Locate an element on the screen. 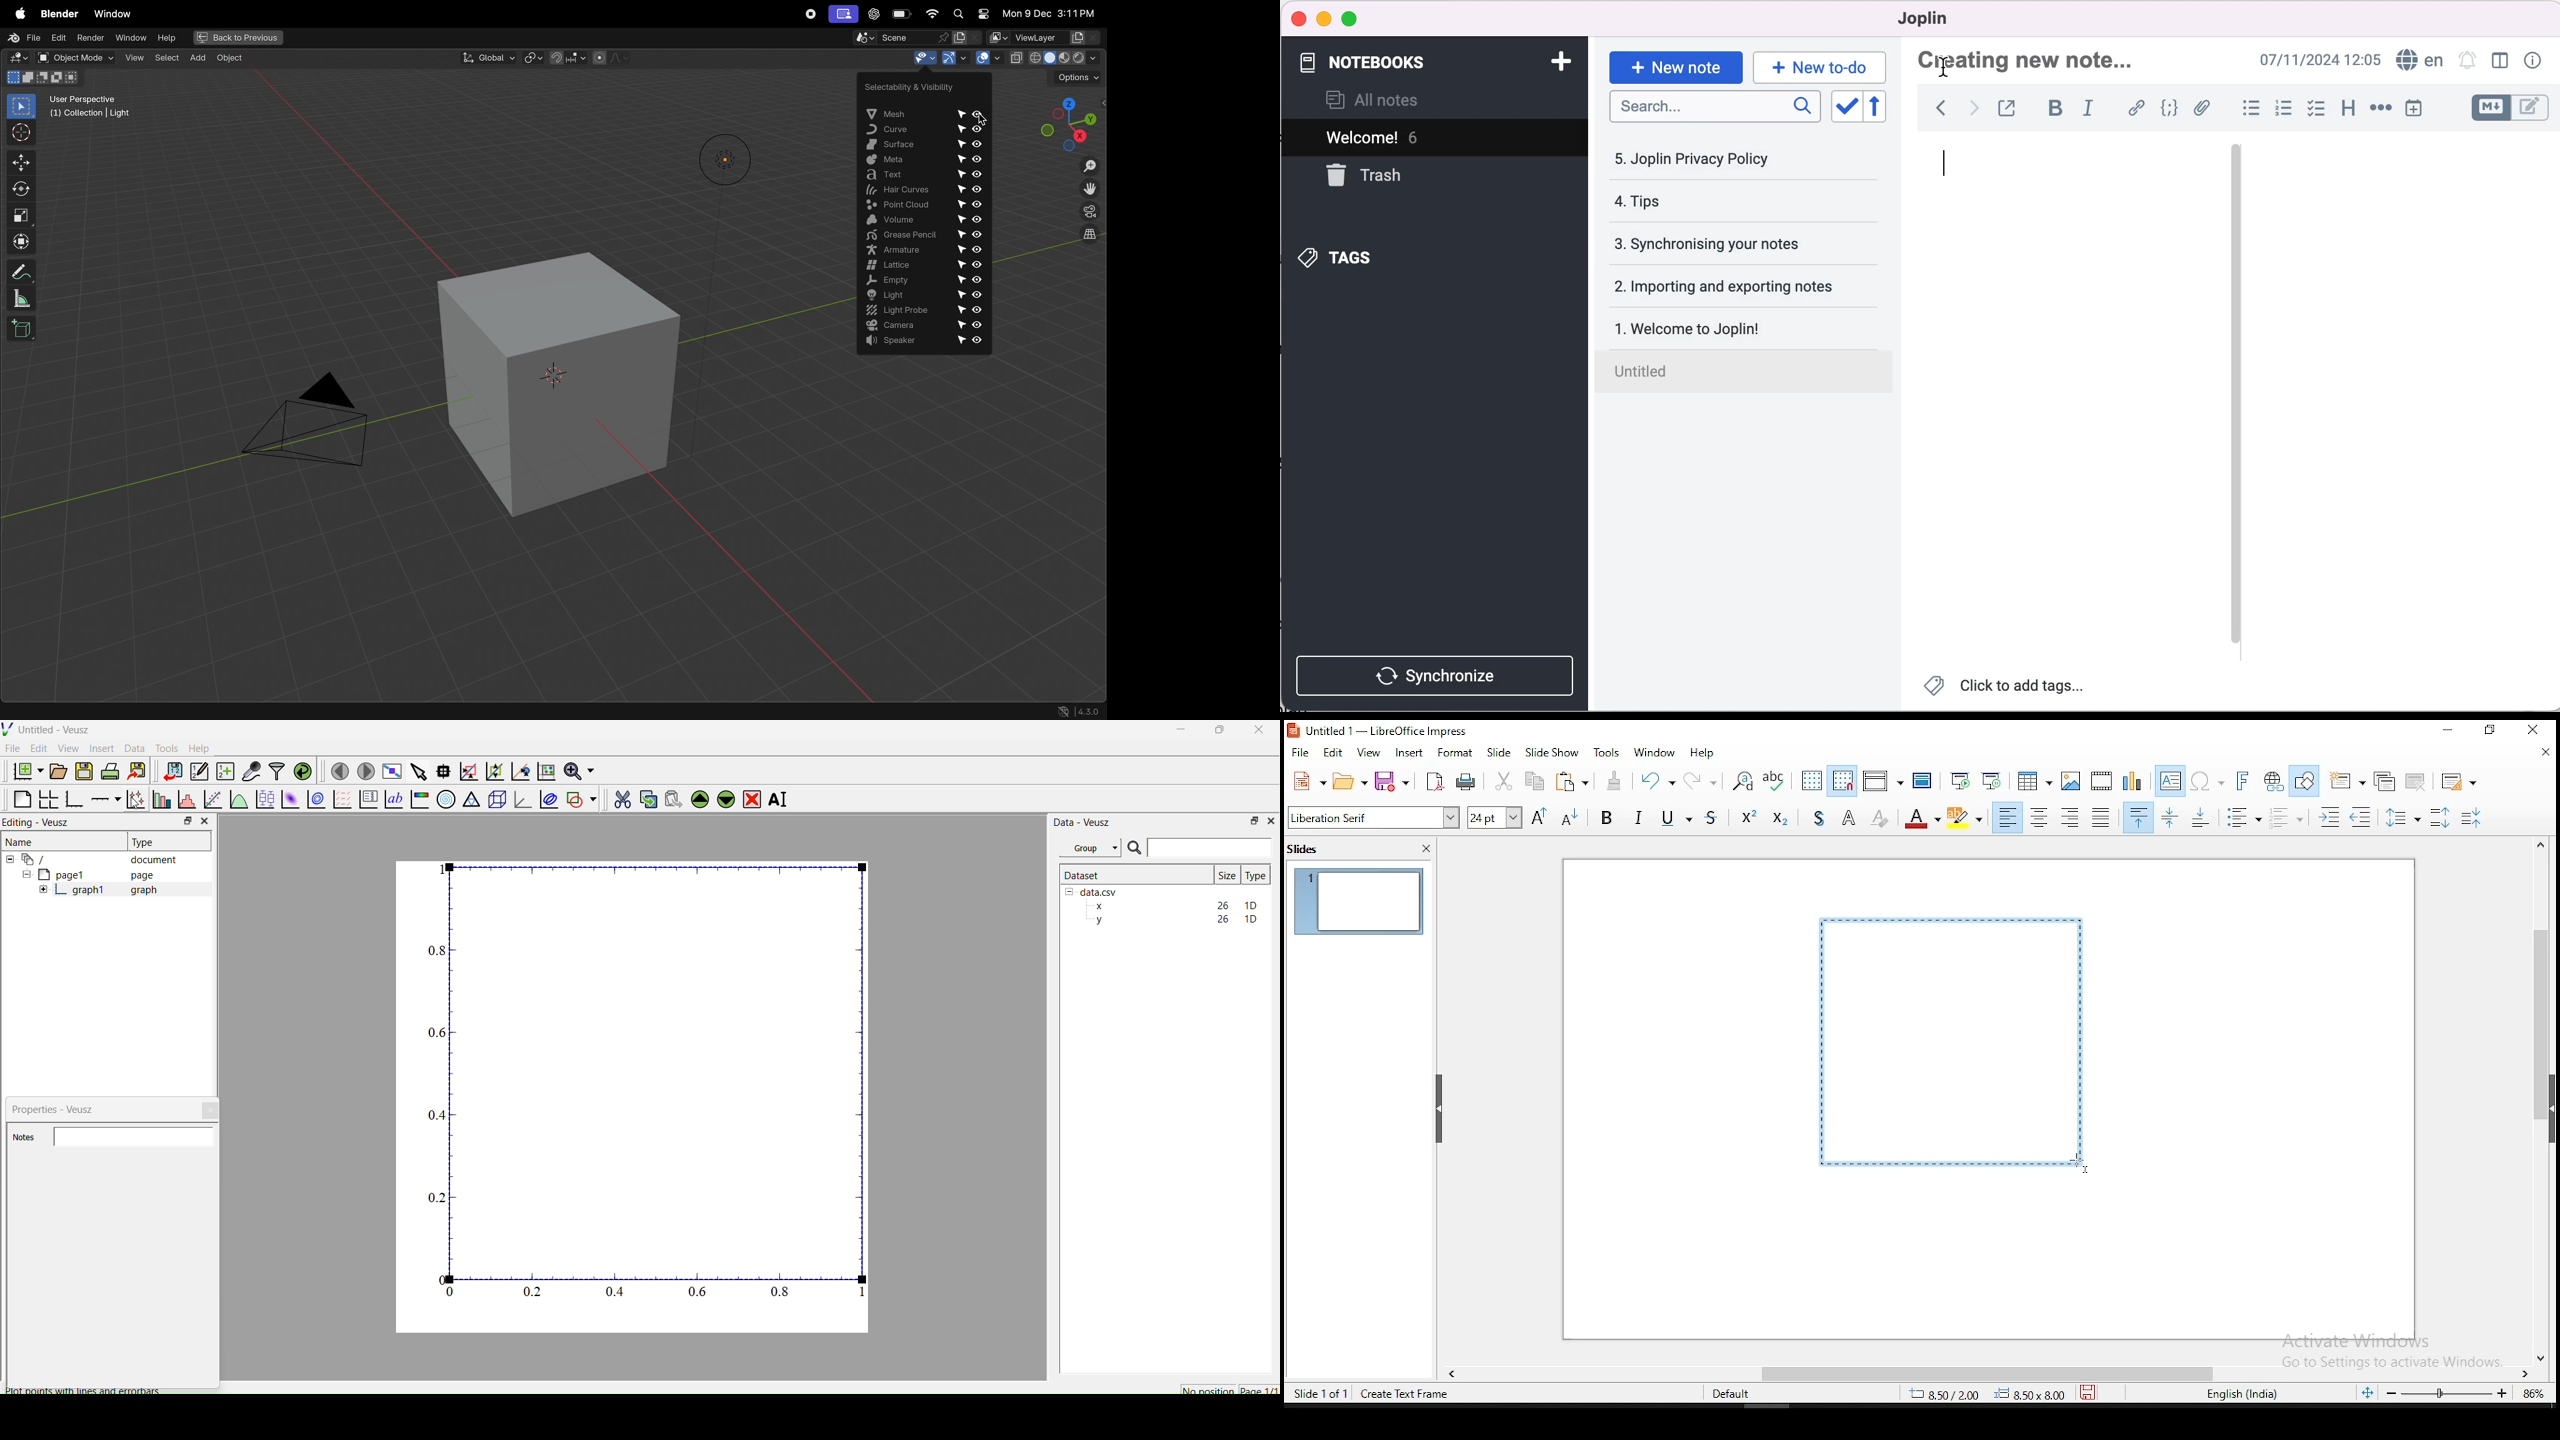  toggle sort order is located at coordinates (1846, 107).